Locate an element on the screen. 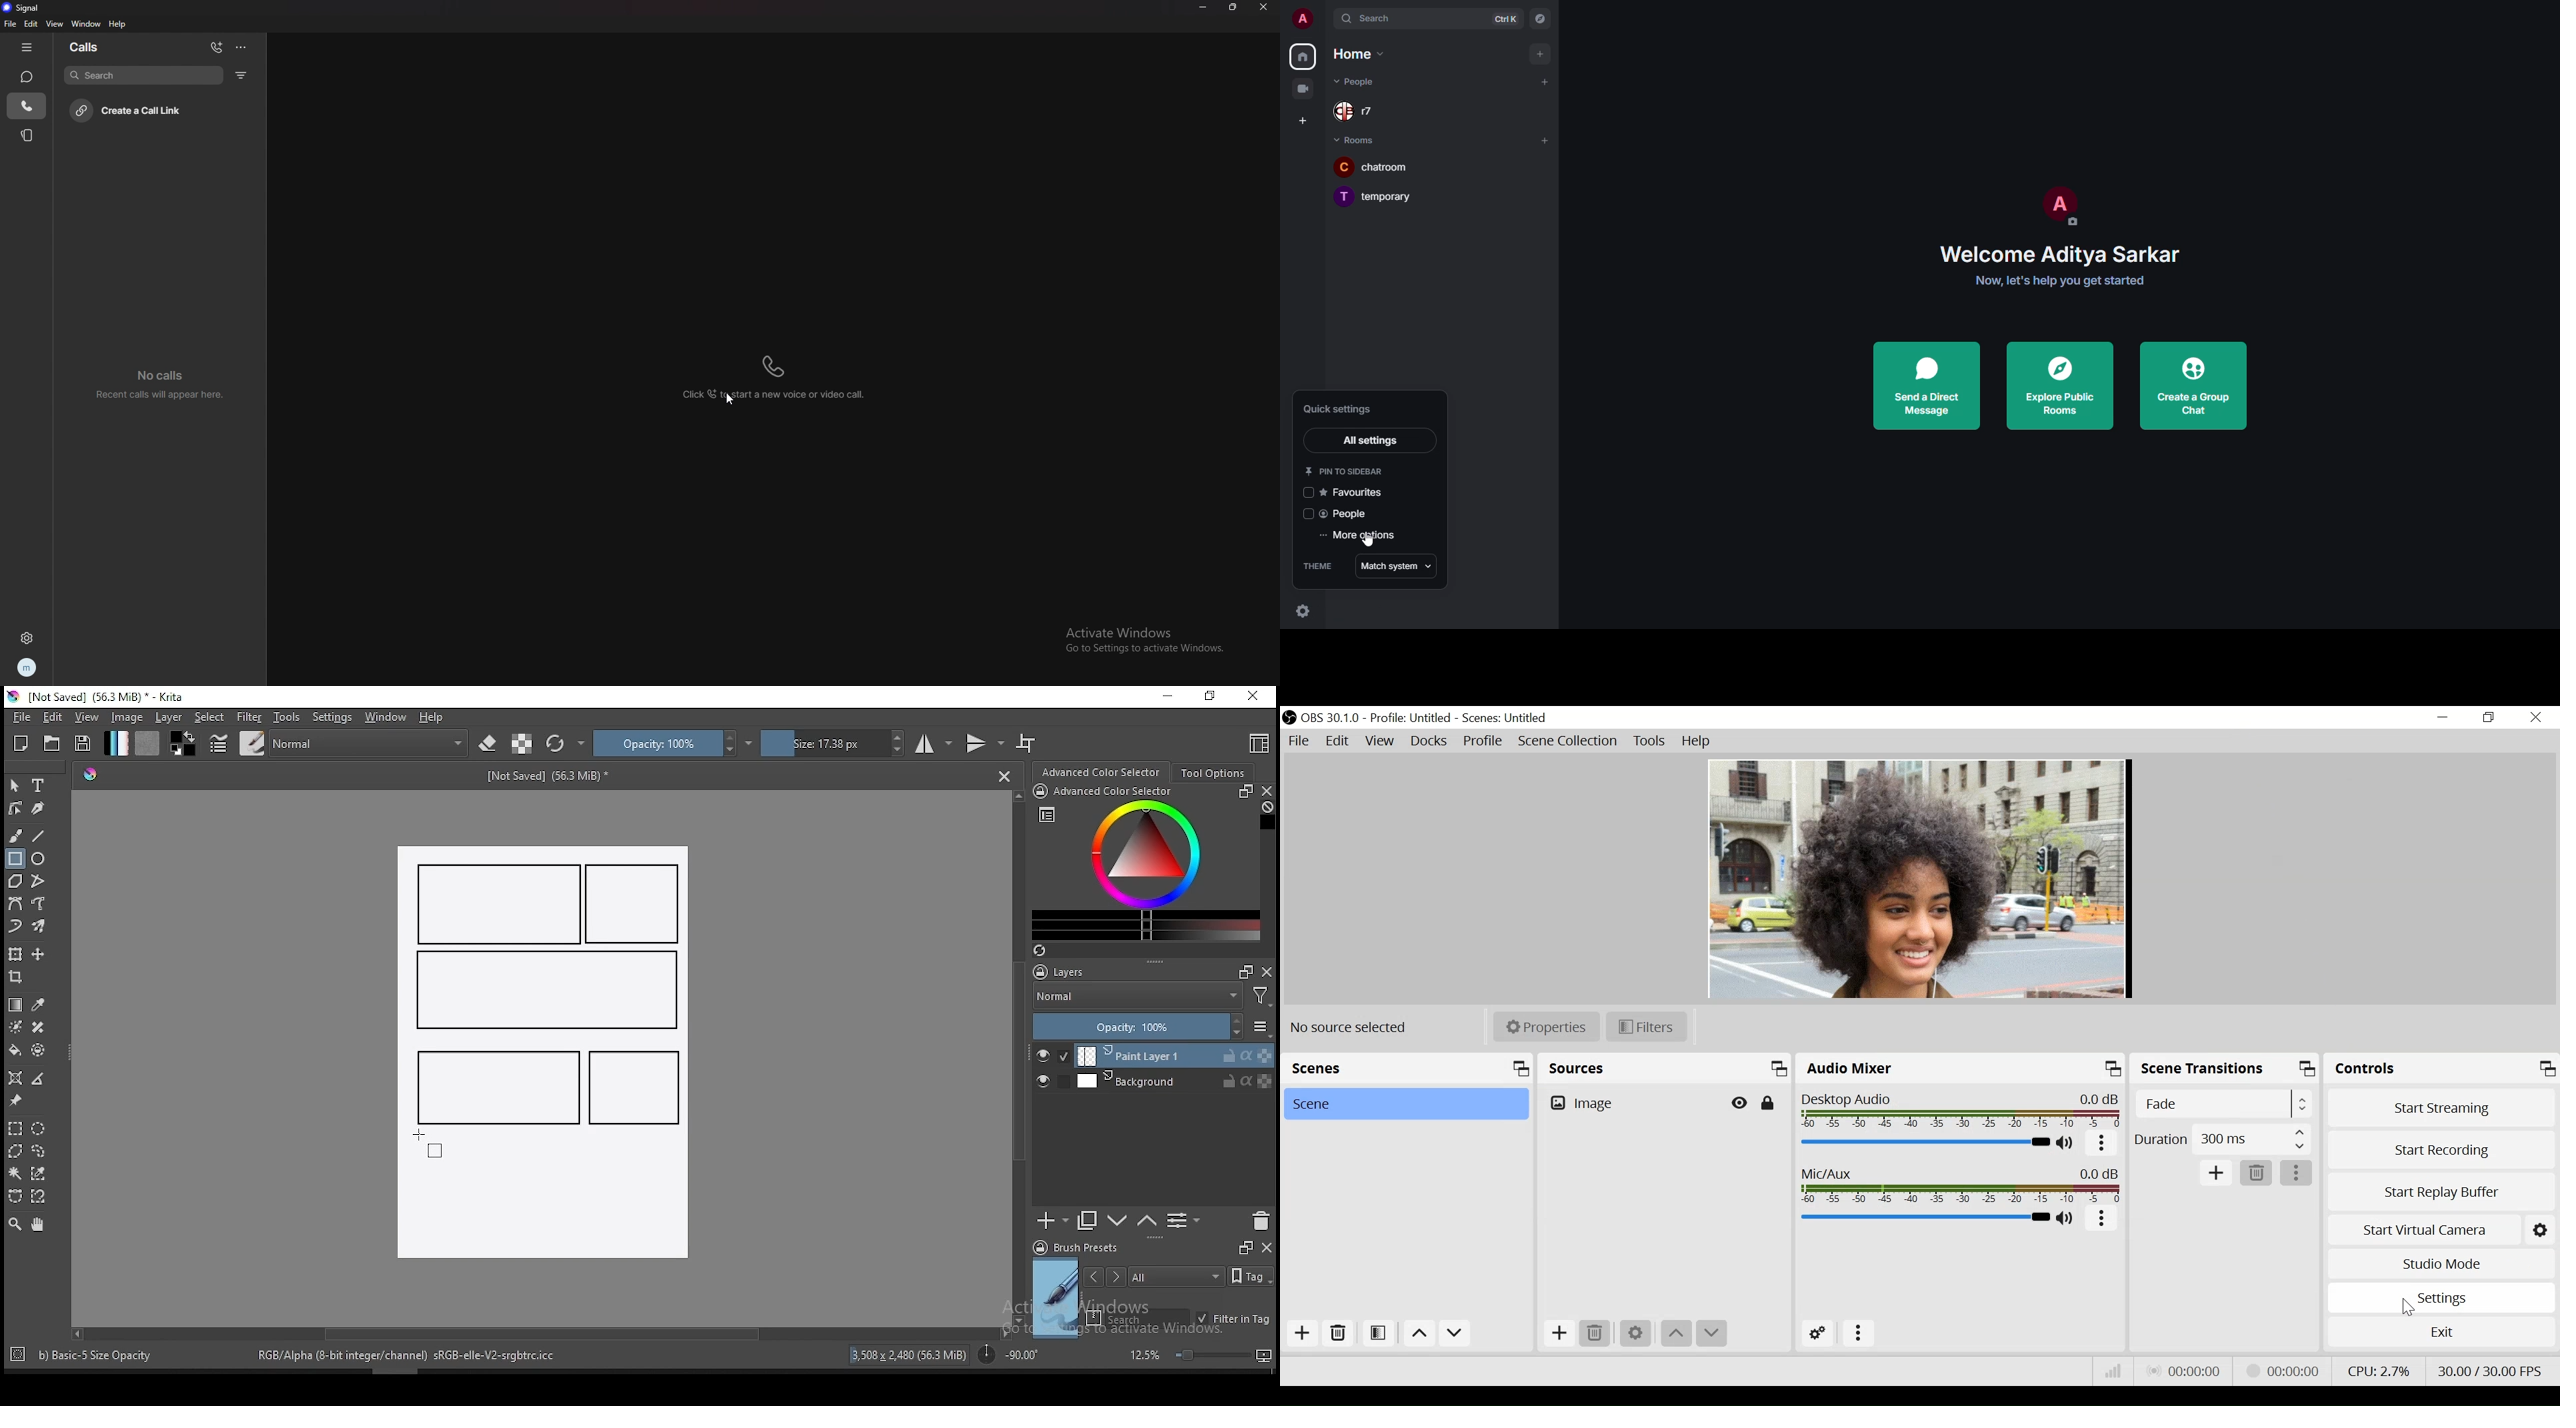 Image resolution: width=2576 pixels, height=1428 pixels. Move Down is located at coordinates (1453, 1335).